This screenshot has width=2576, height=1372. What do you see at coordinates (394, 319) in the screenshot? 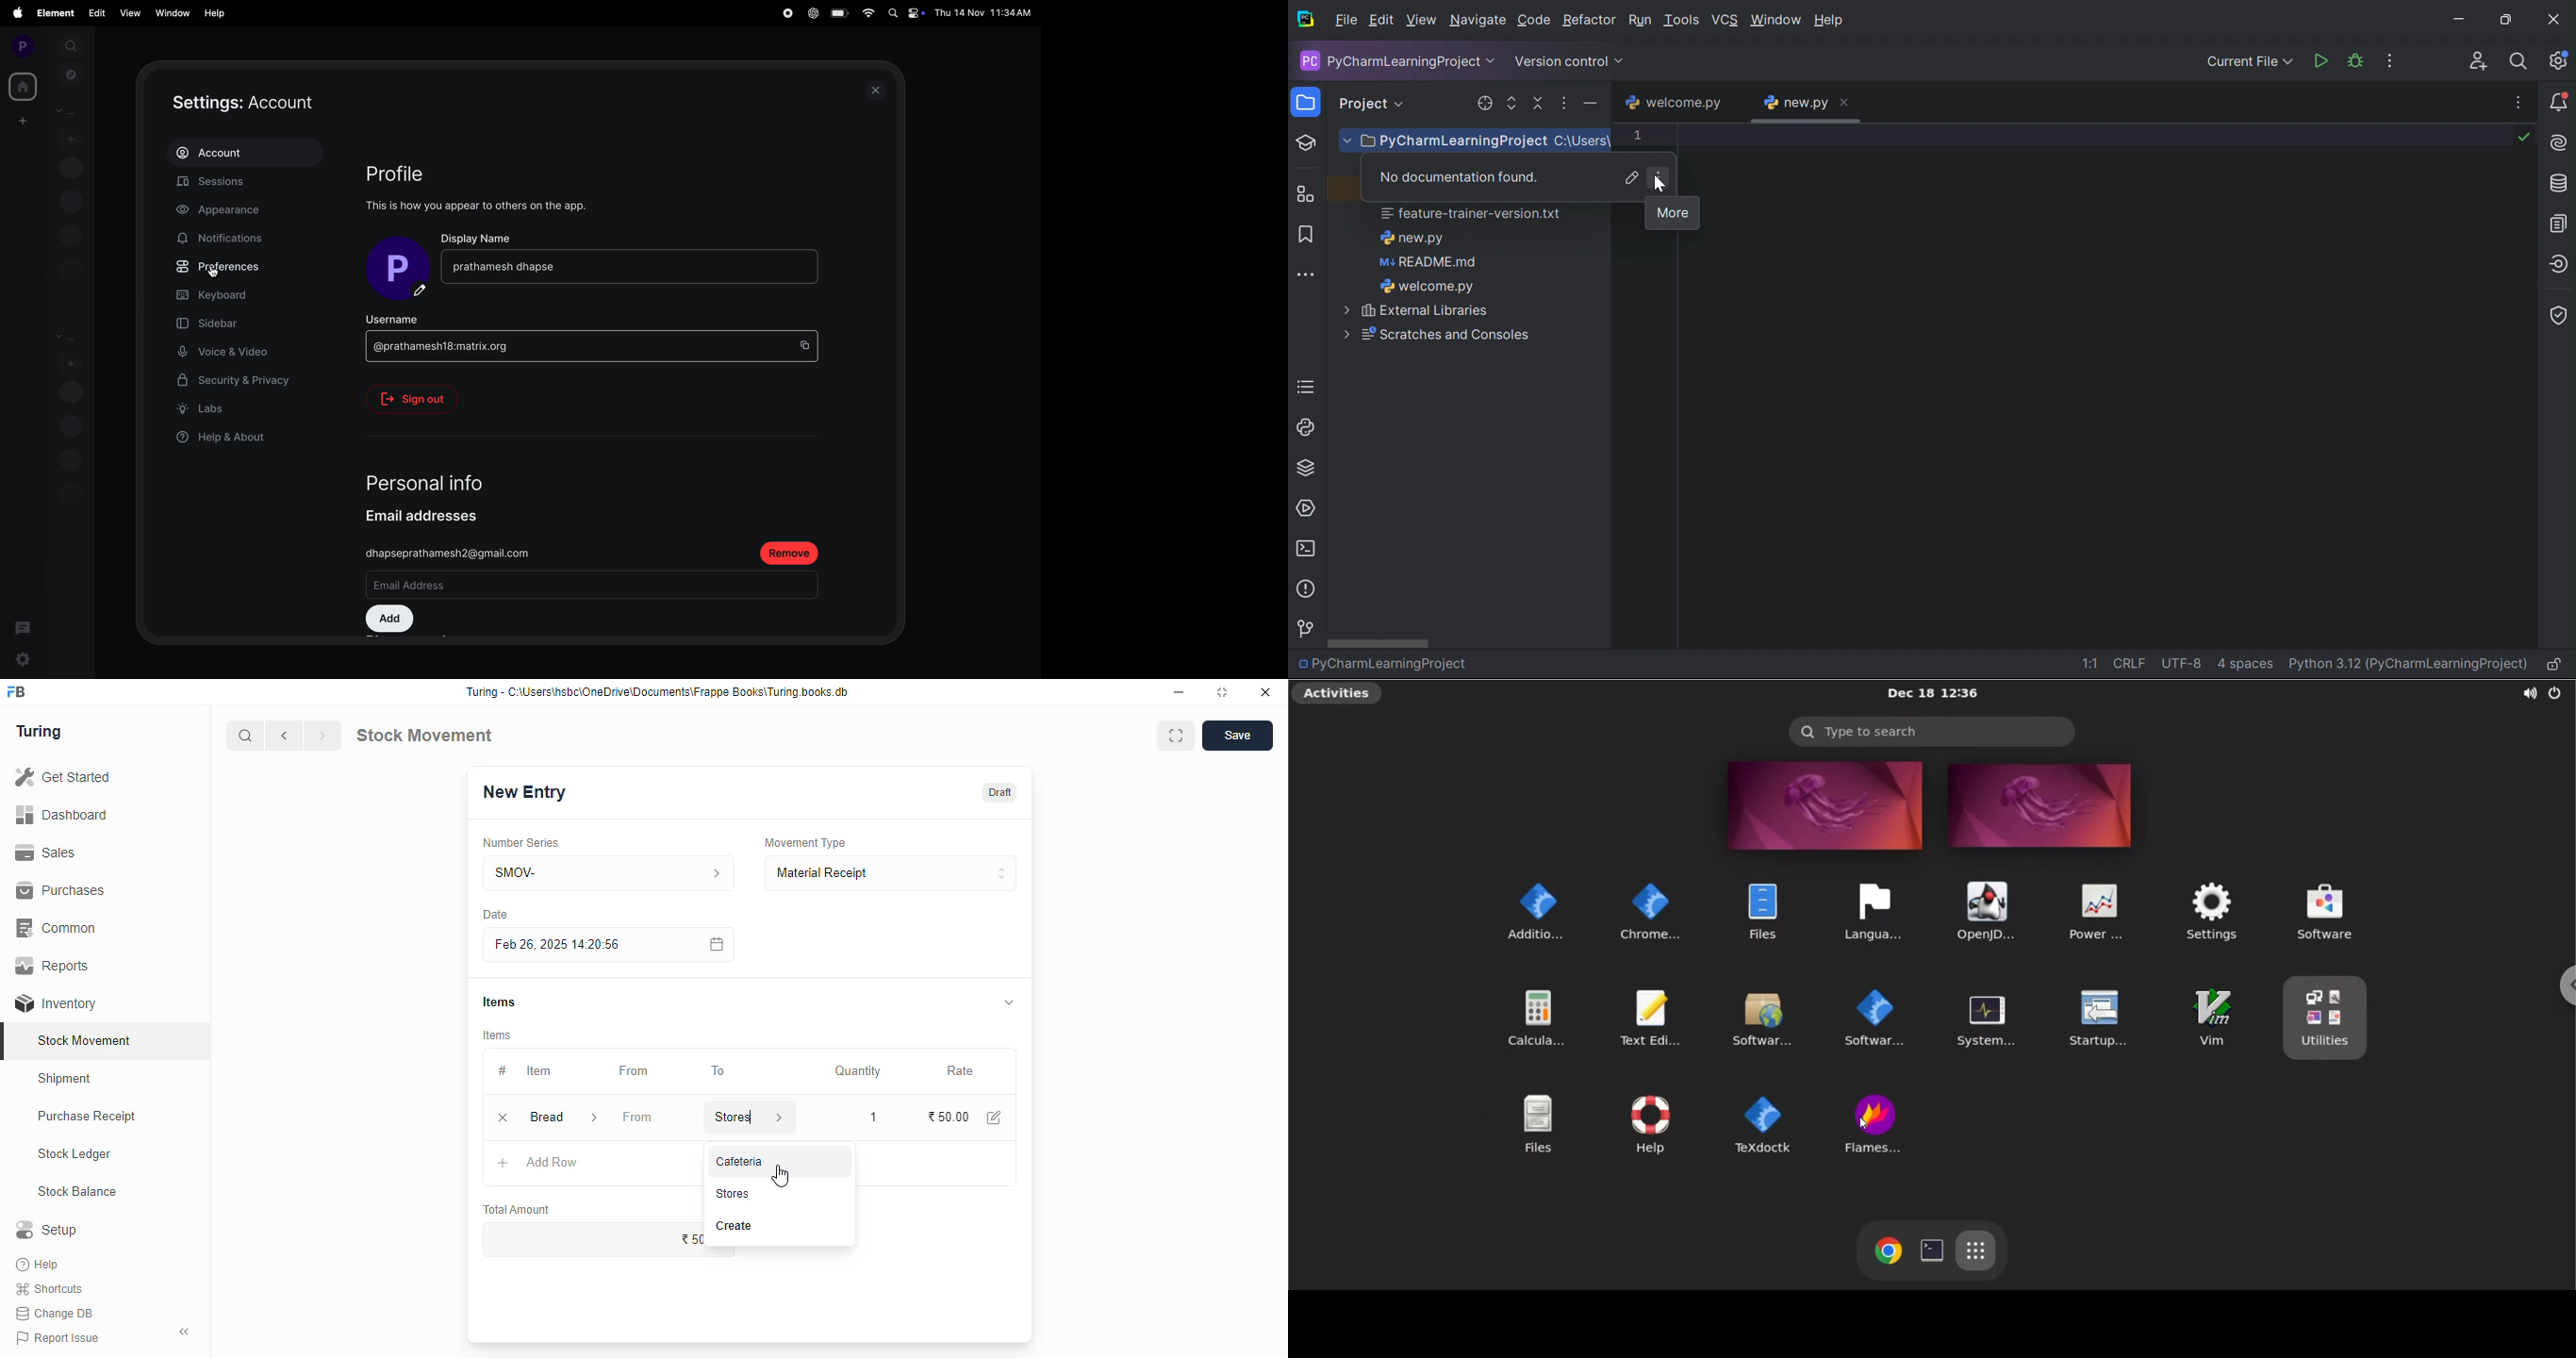
I see `username` at bounding box center [394, 319].